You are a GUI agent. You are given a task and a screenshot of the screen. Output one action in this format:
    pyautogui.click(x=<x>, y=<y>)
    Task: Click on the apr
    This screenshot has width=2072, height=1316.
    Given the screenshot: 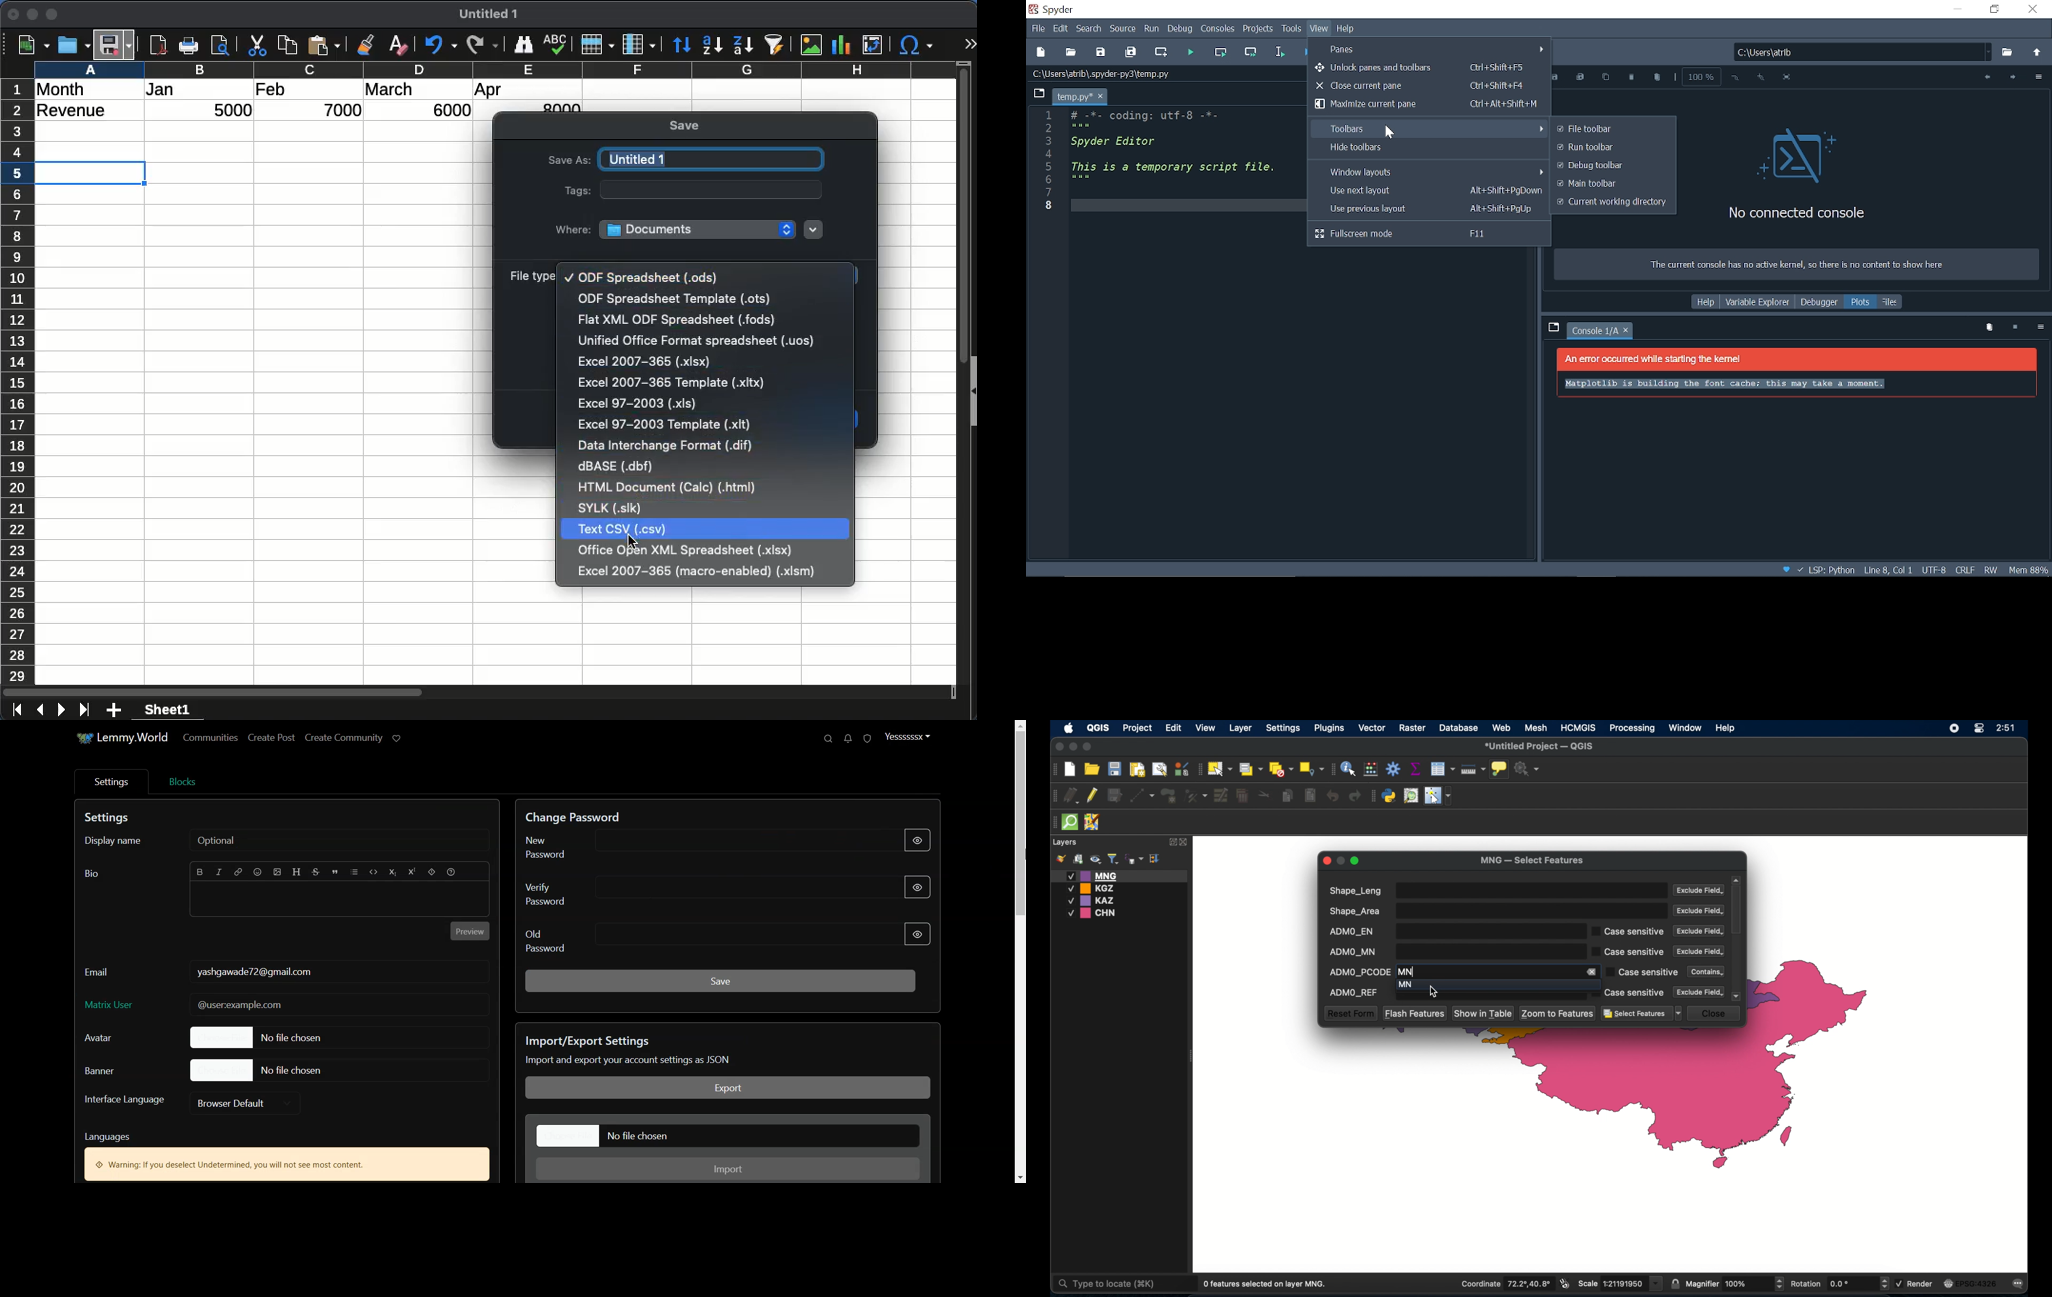 What is the action you would take?
    pyautogui.click(x=490, y=91)
    